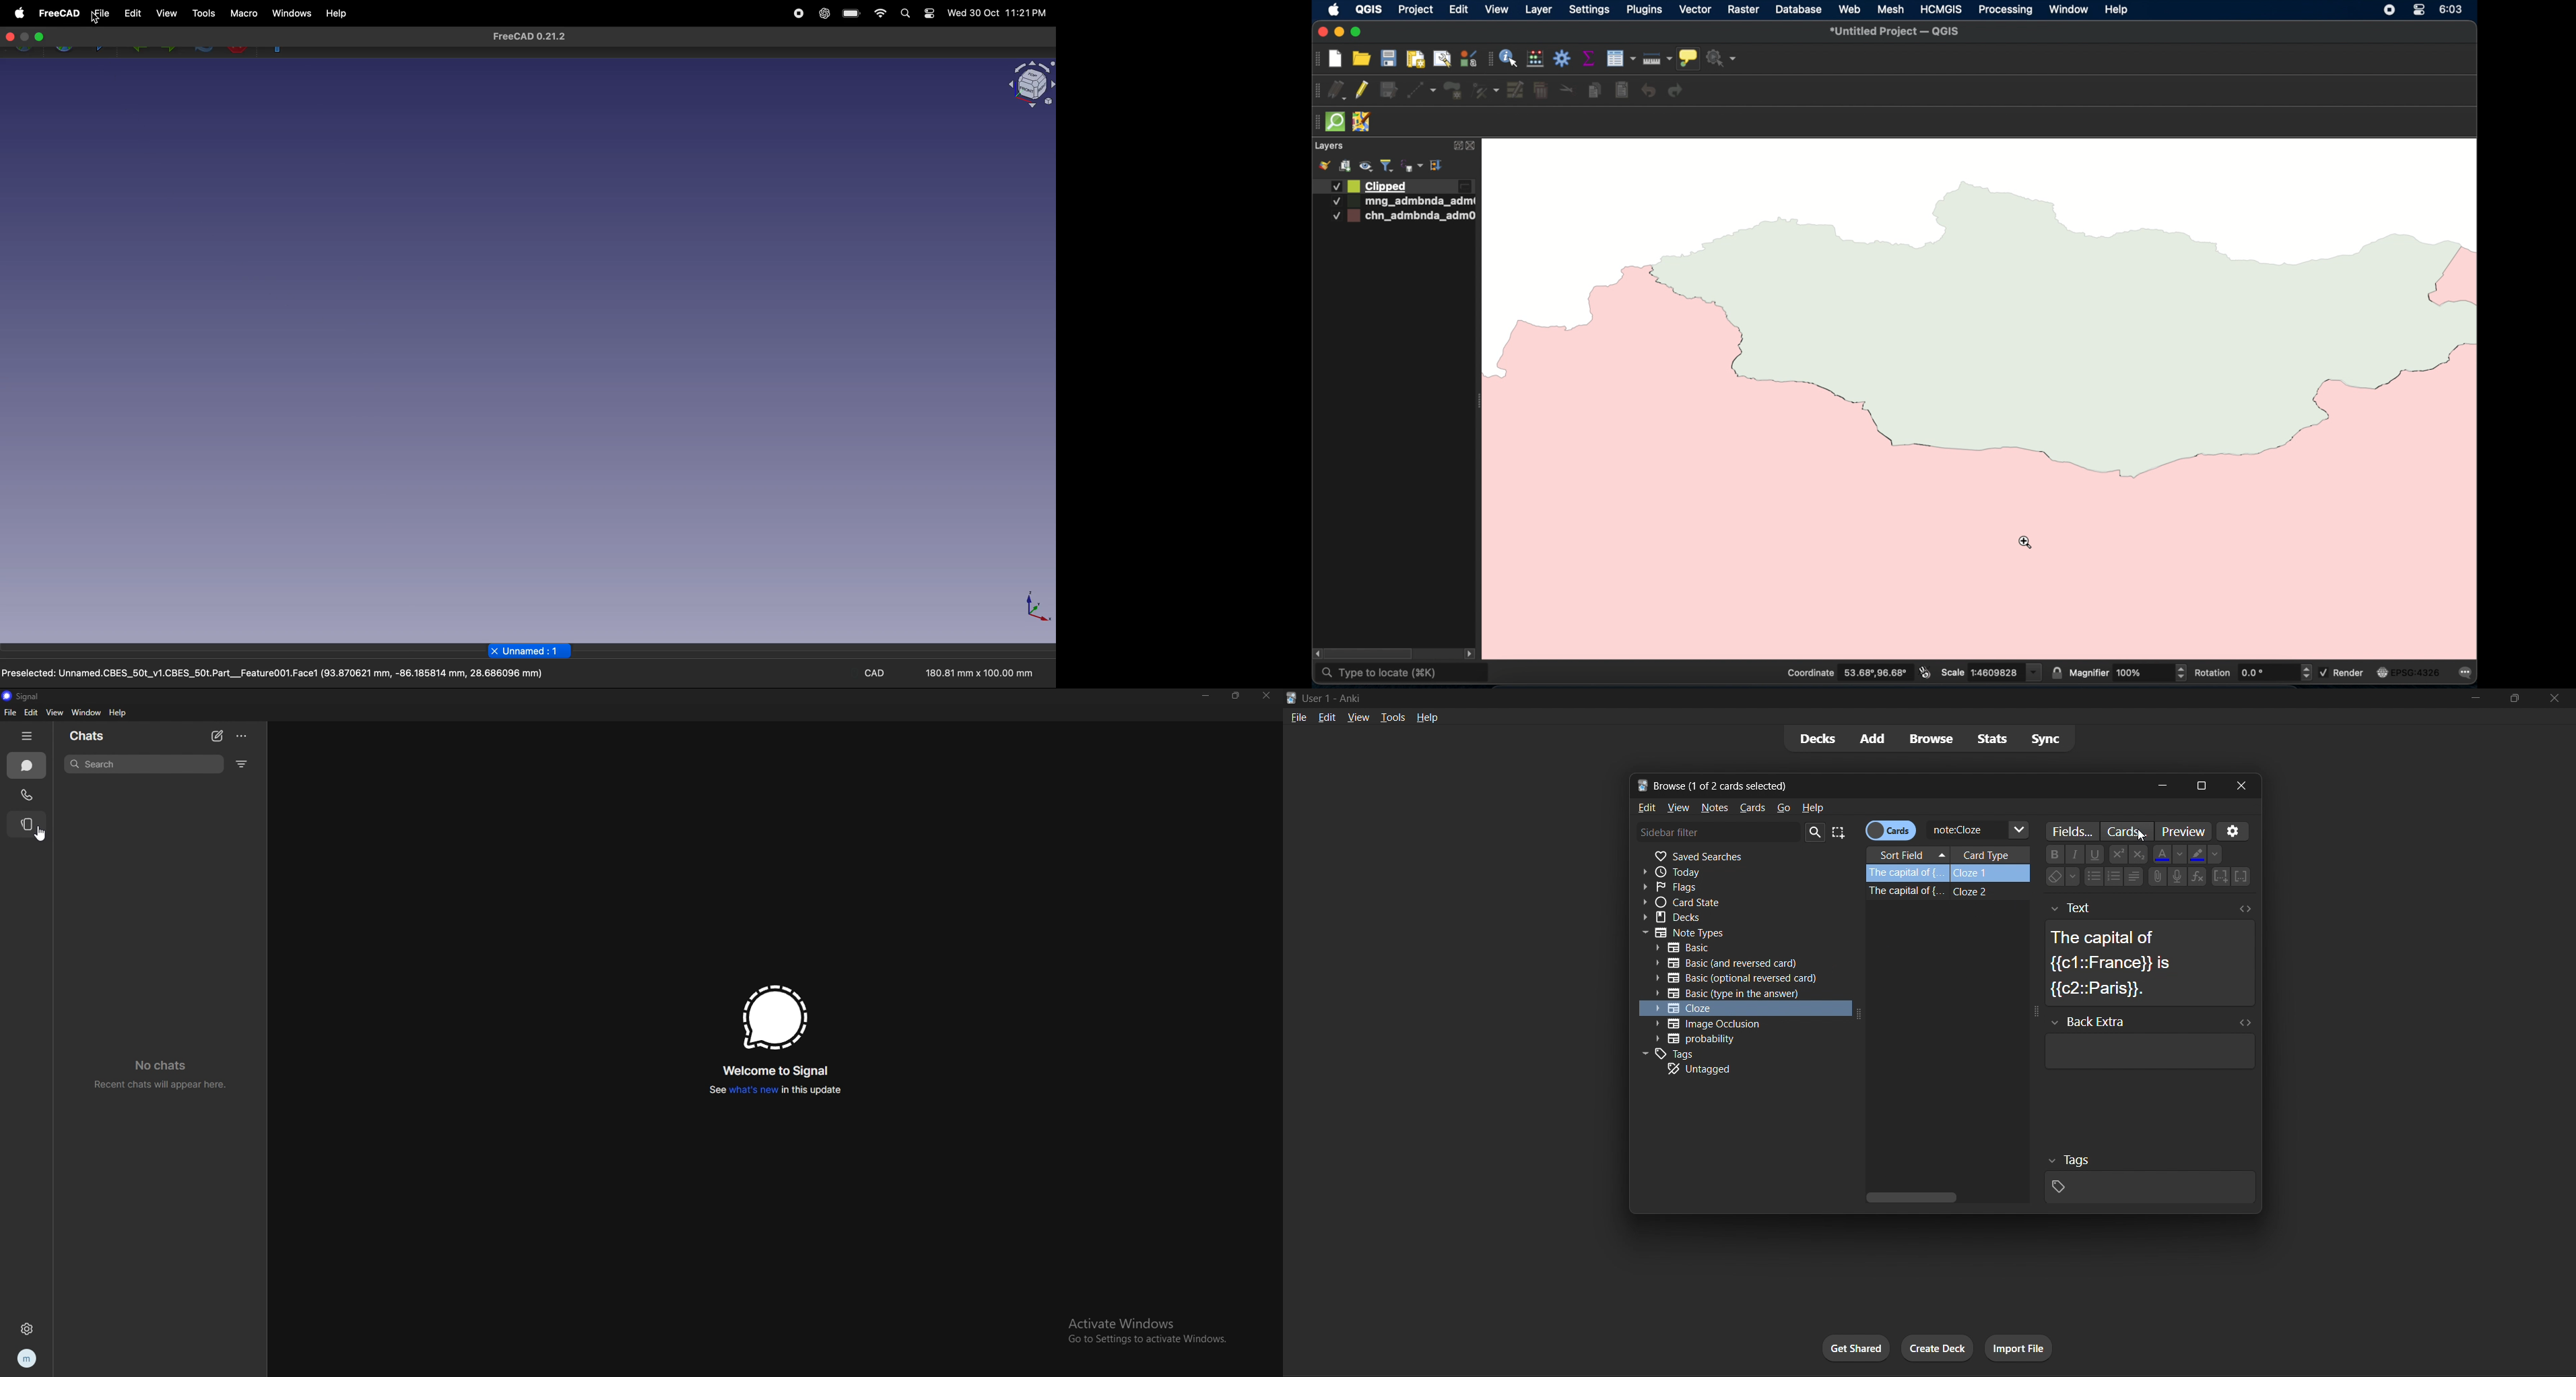  Describe the element at coordinates (1536, 59) in the screenshot. I see `open field calculator` at that location.